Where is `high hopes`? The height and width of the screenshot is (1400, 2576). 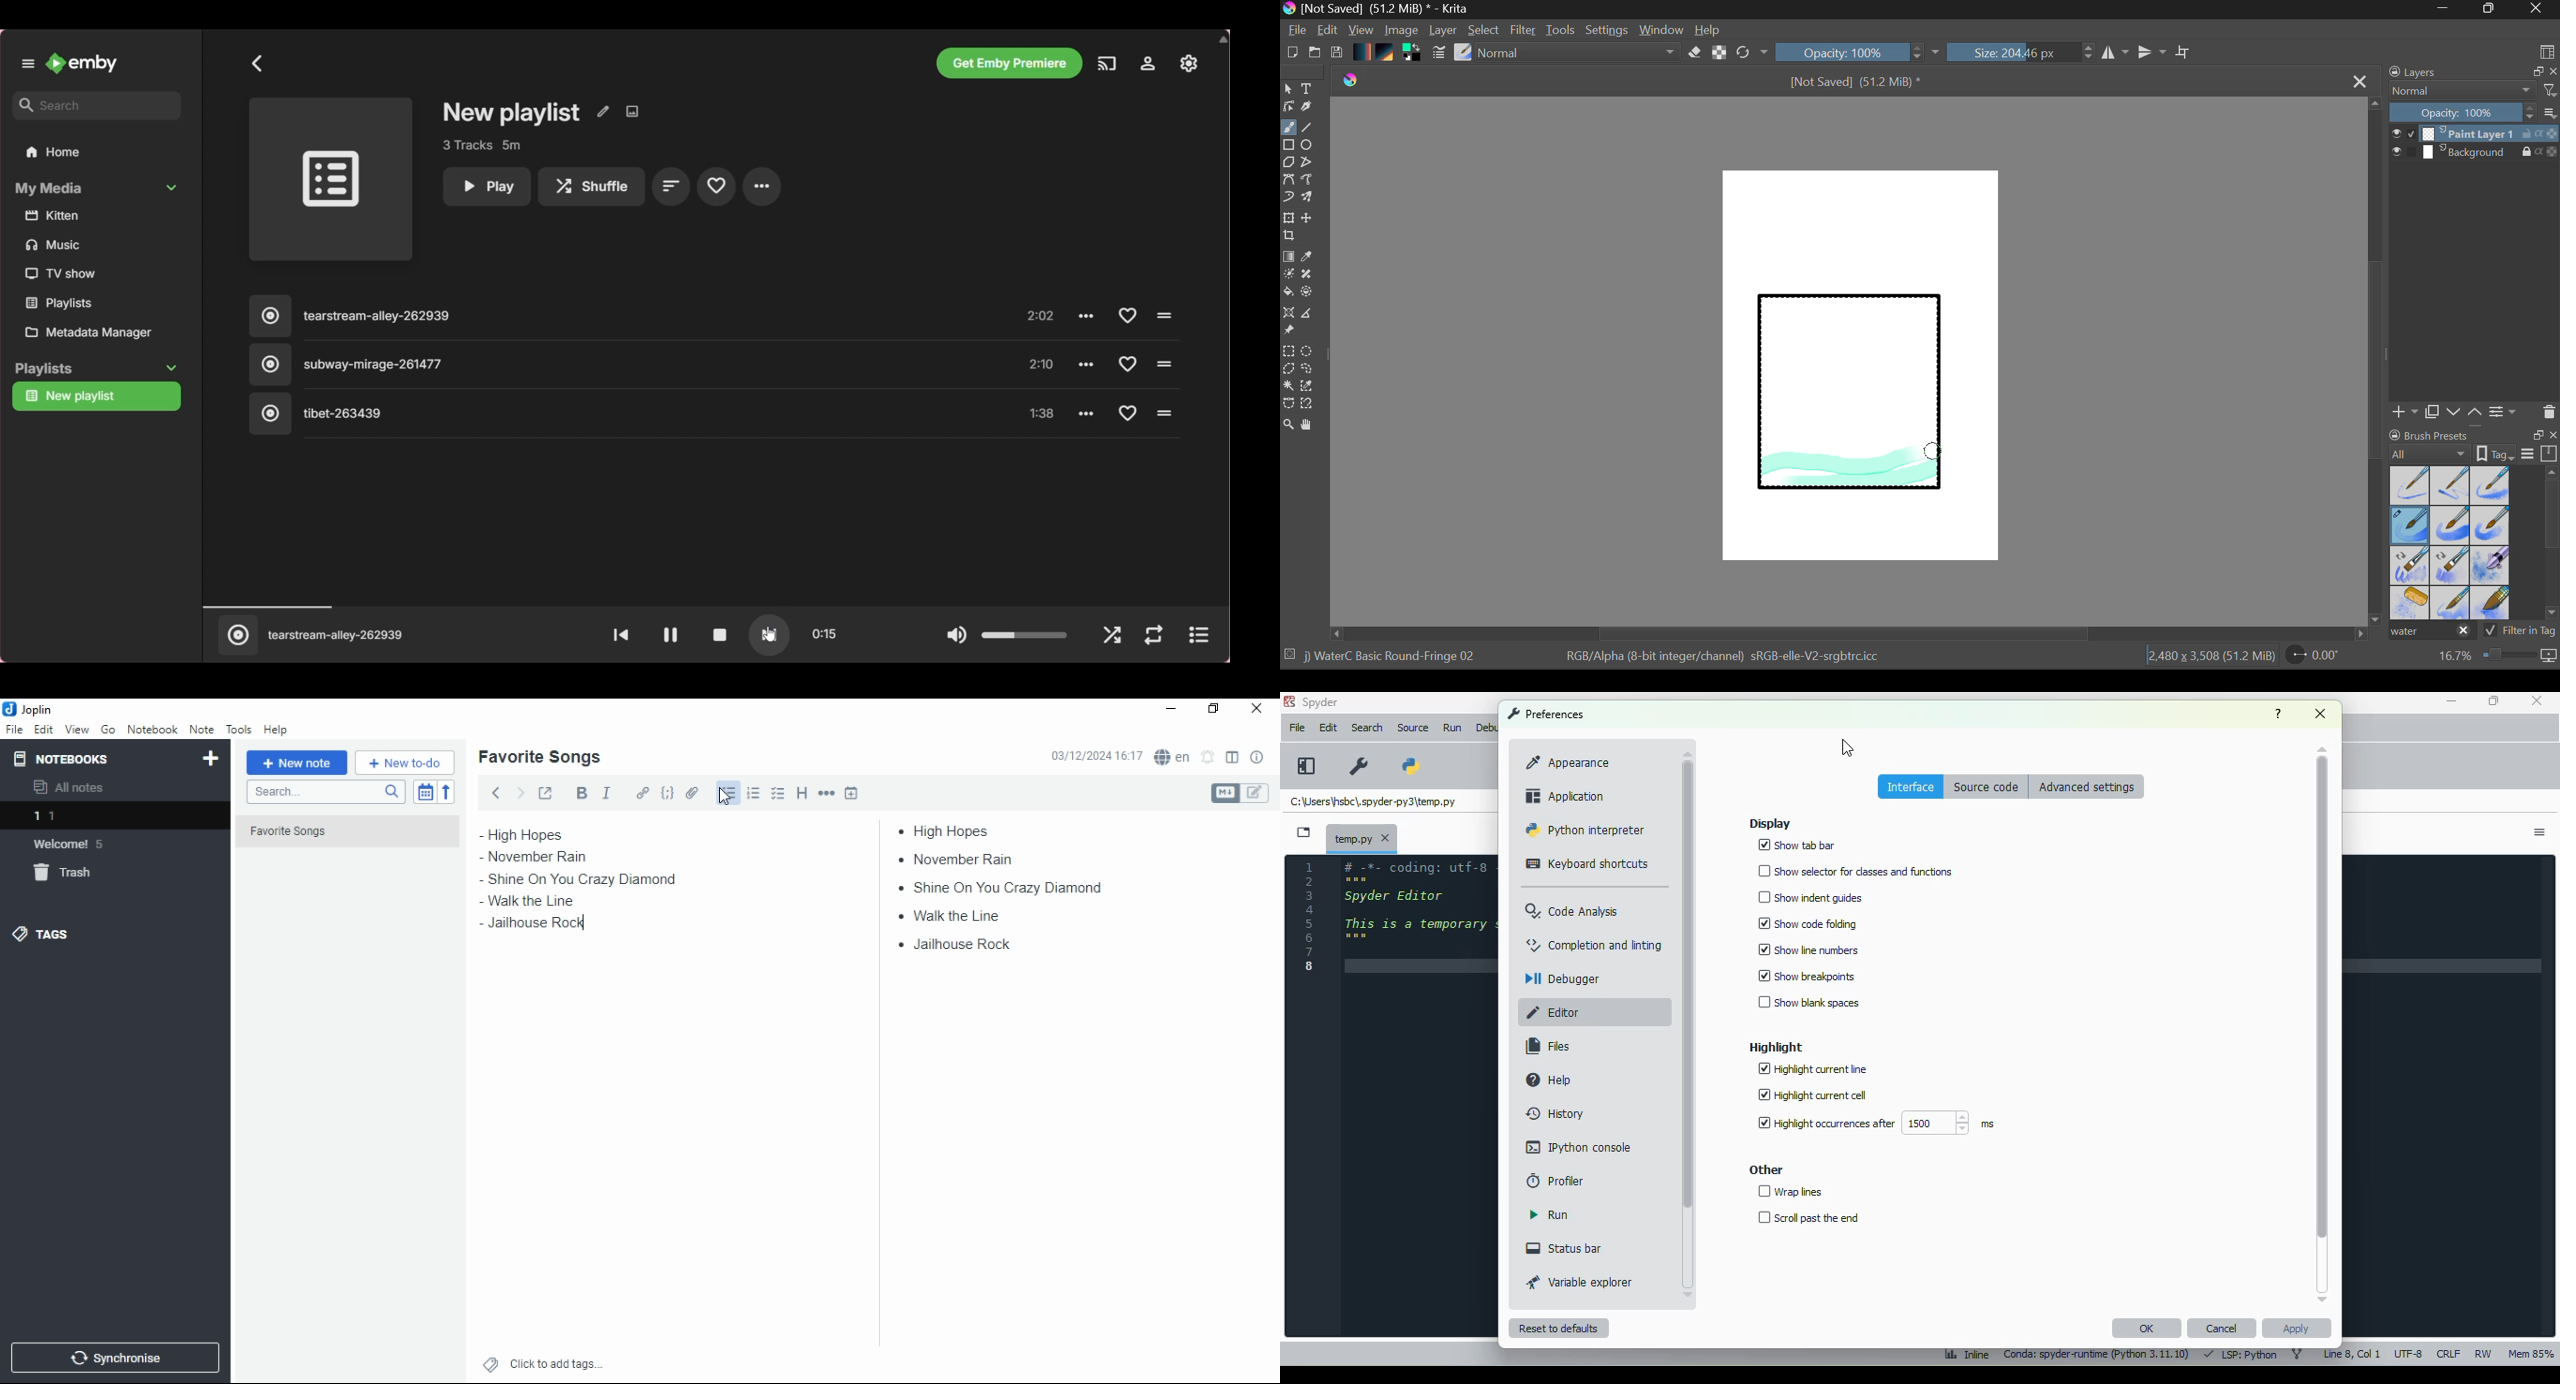 high hopes is located at coordinates (547, 835).